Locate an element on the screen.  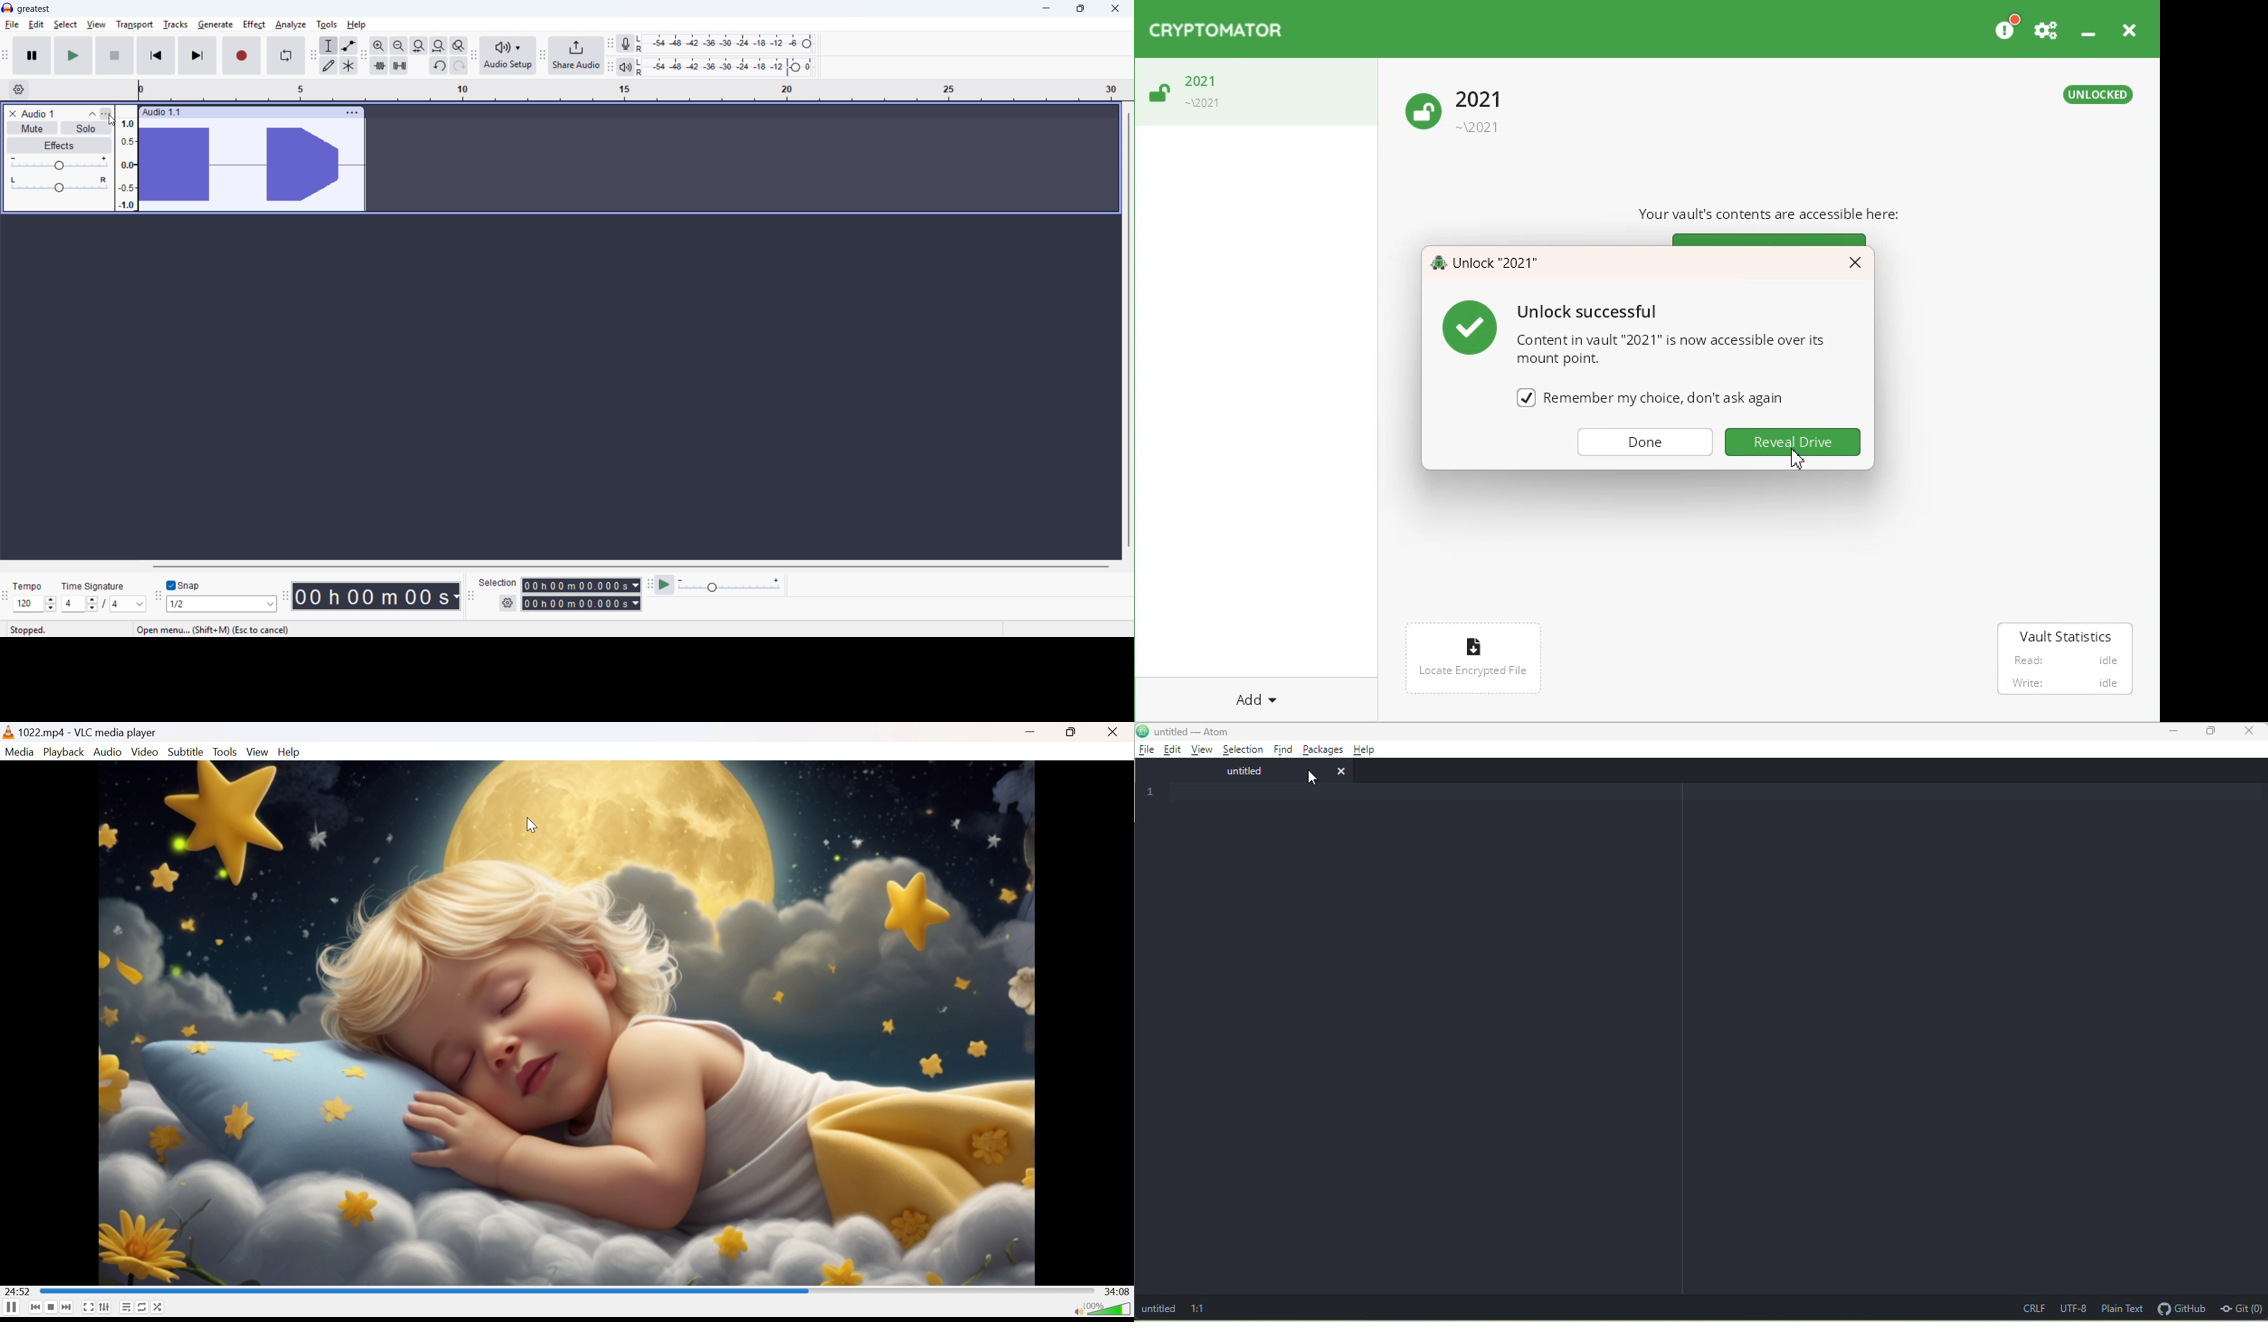
file is located at coordinates (1147, 750).